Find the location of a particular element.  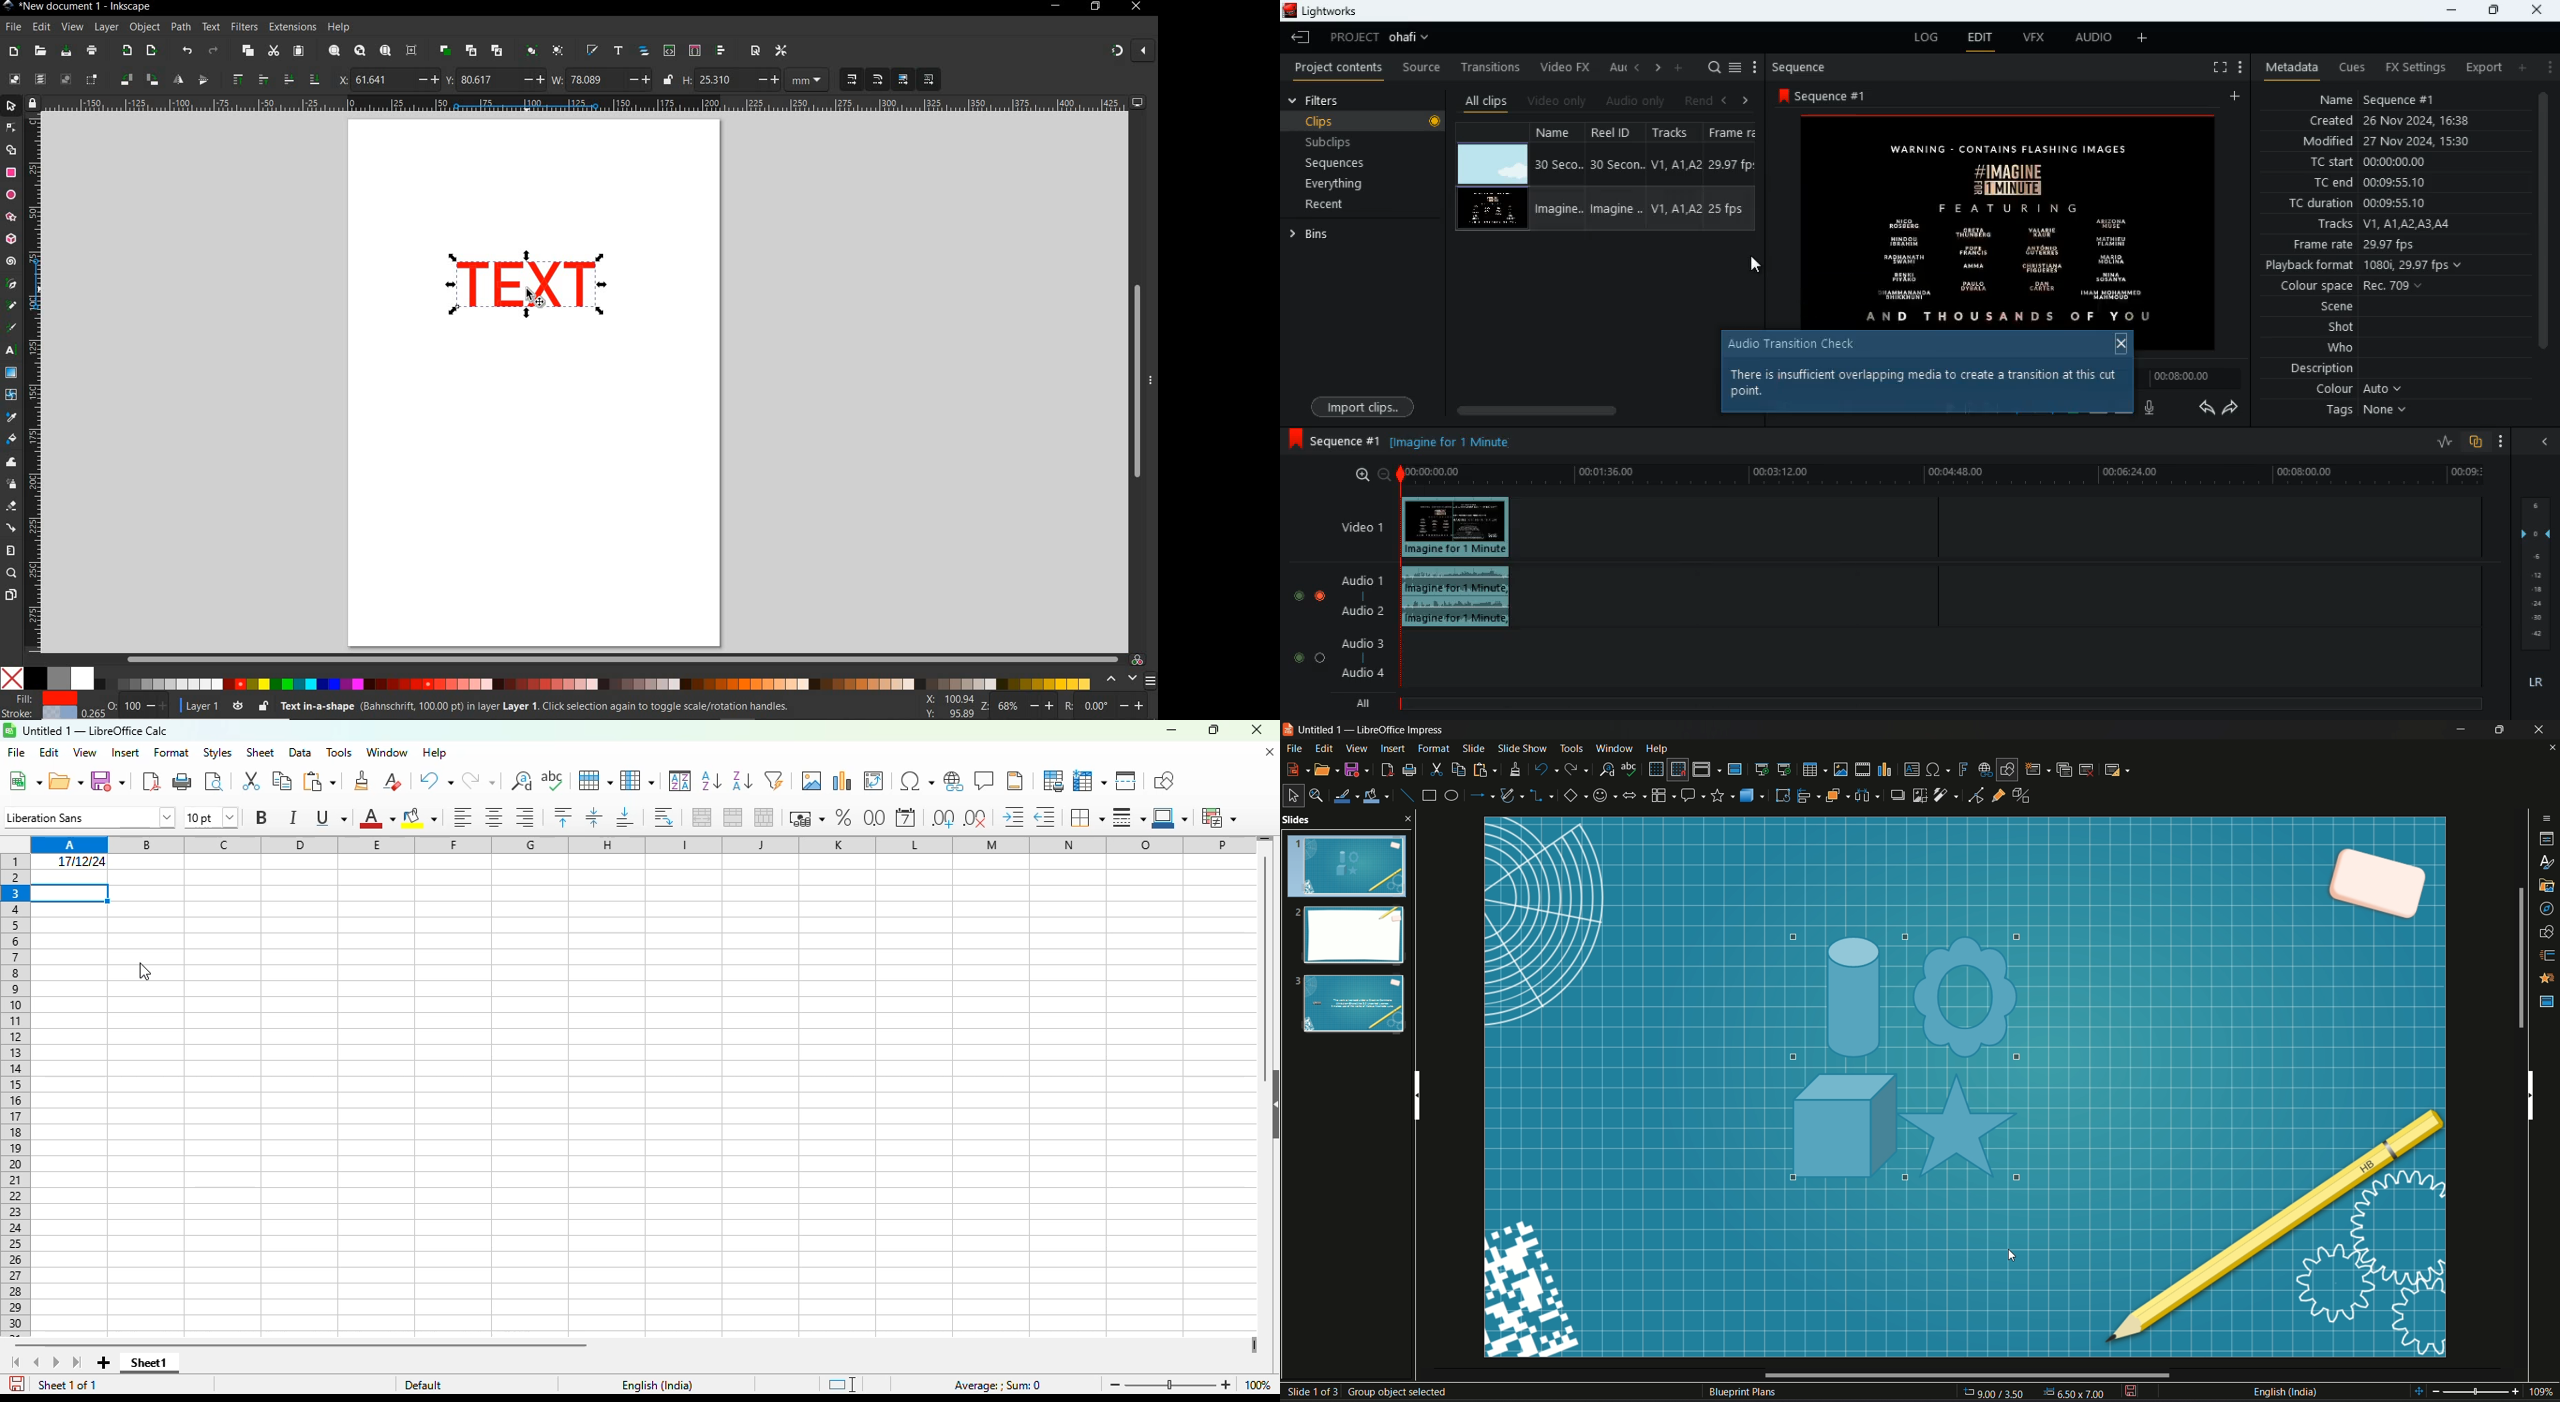

slide is located at coordinates (1474, 747).